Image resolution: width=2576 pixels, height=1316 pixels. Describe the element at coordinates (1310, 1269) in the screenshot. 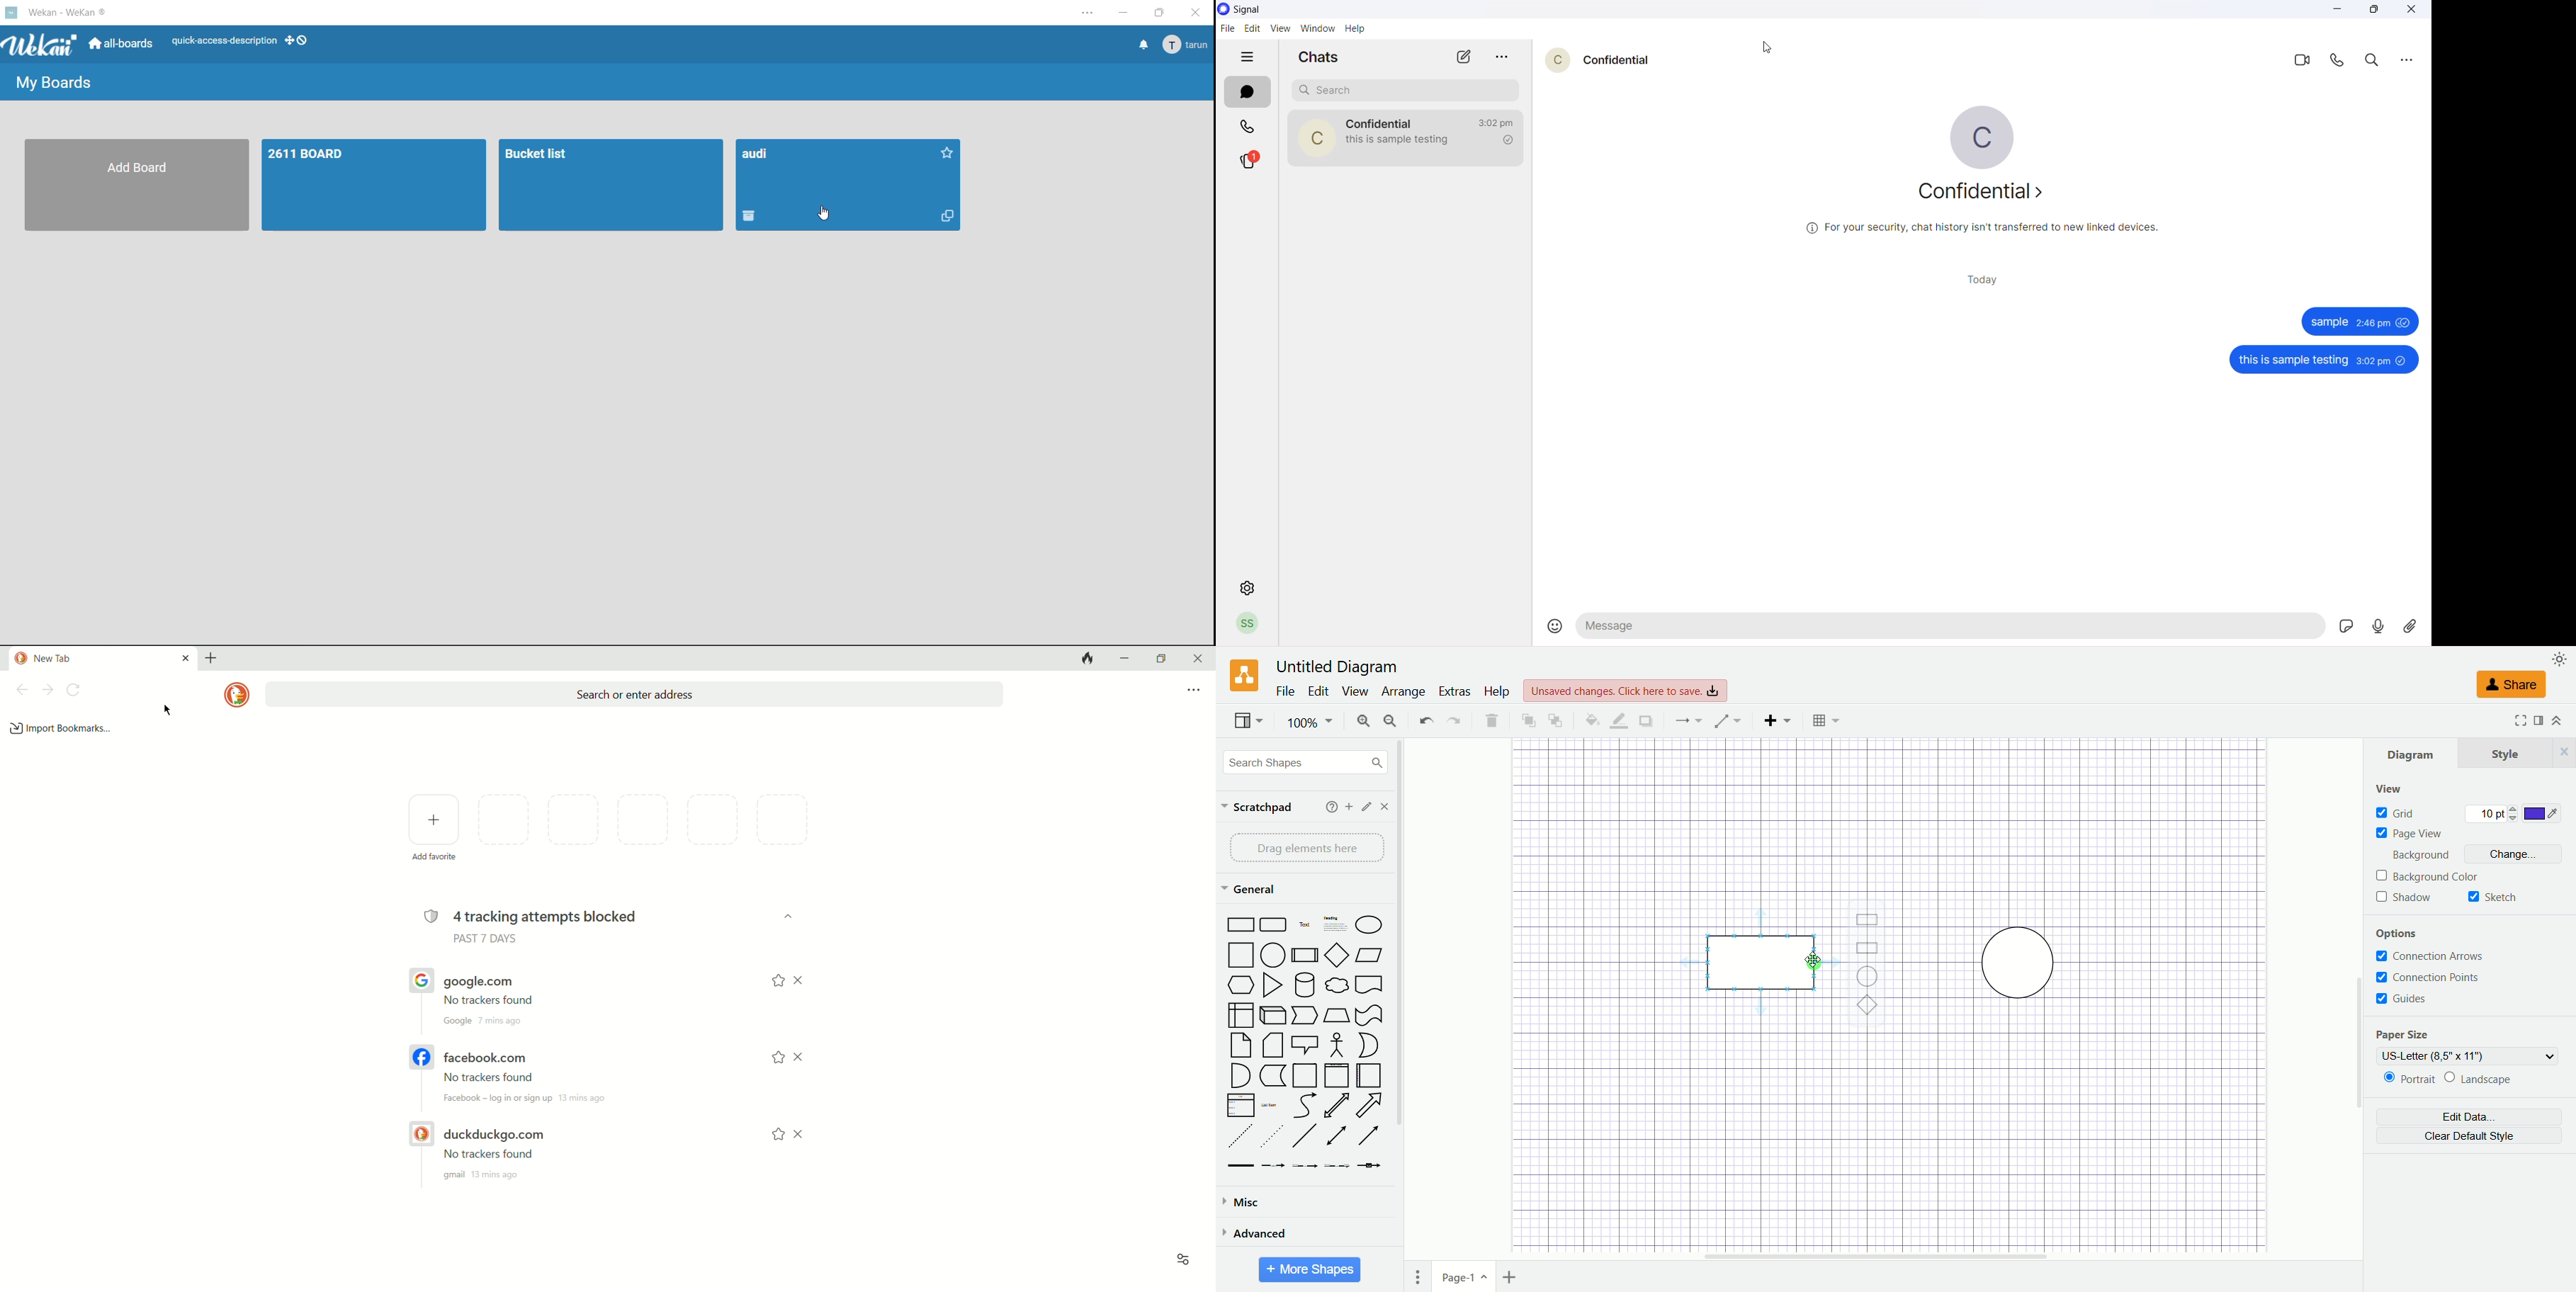

I see `More Shapes` at that location.